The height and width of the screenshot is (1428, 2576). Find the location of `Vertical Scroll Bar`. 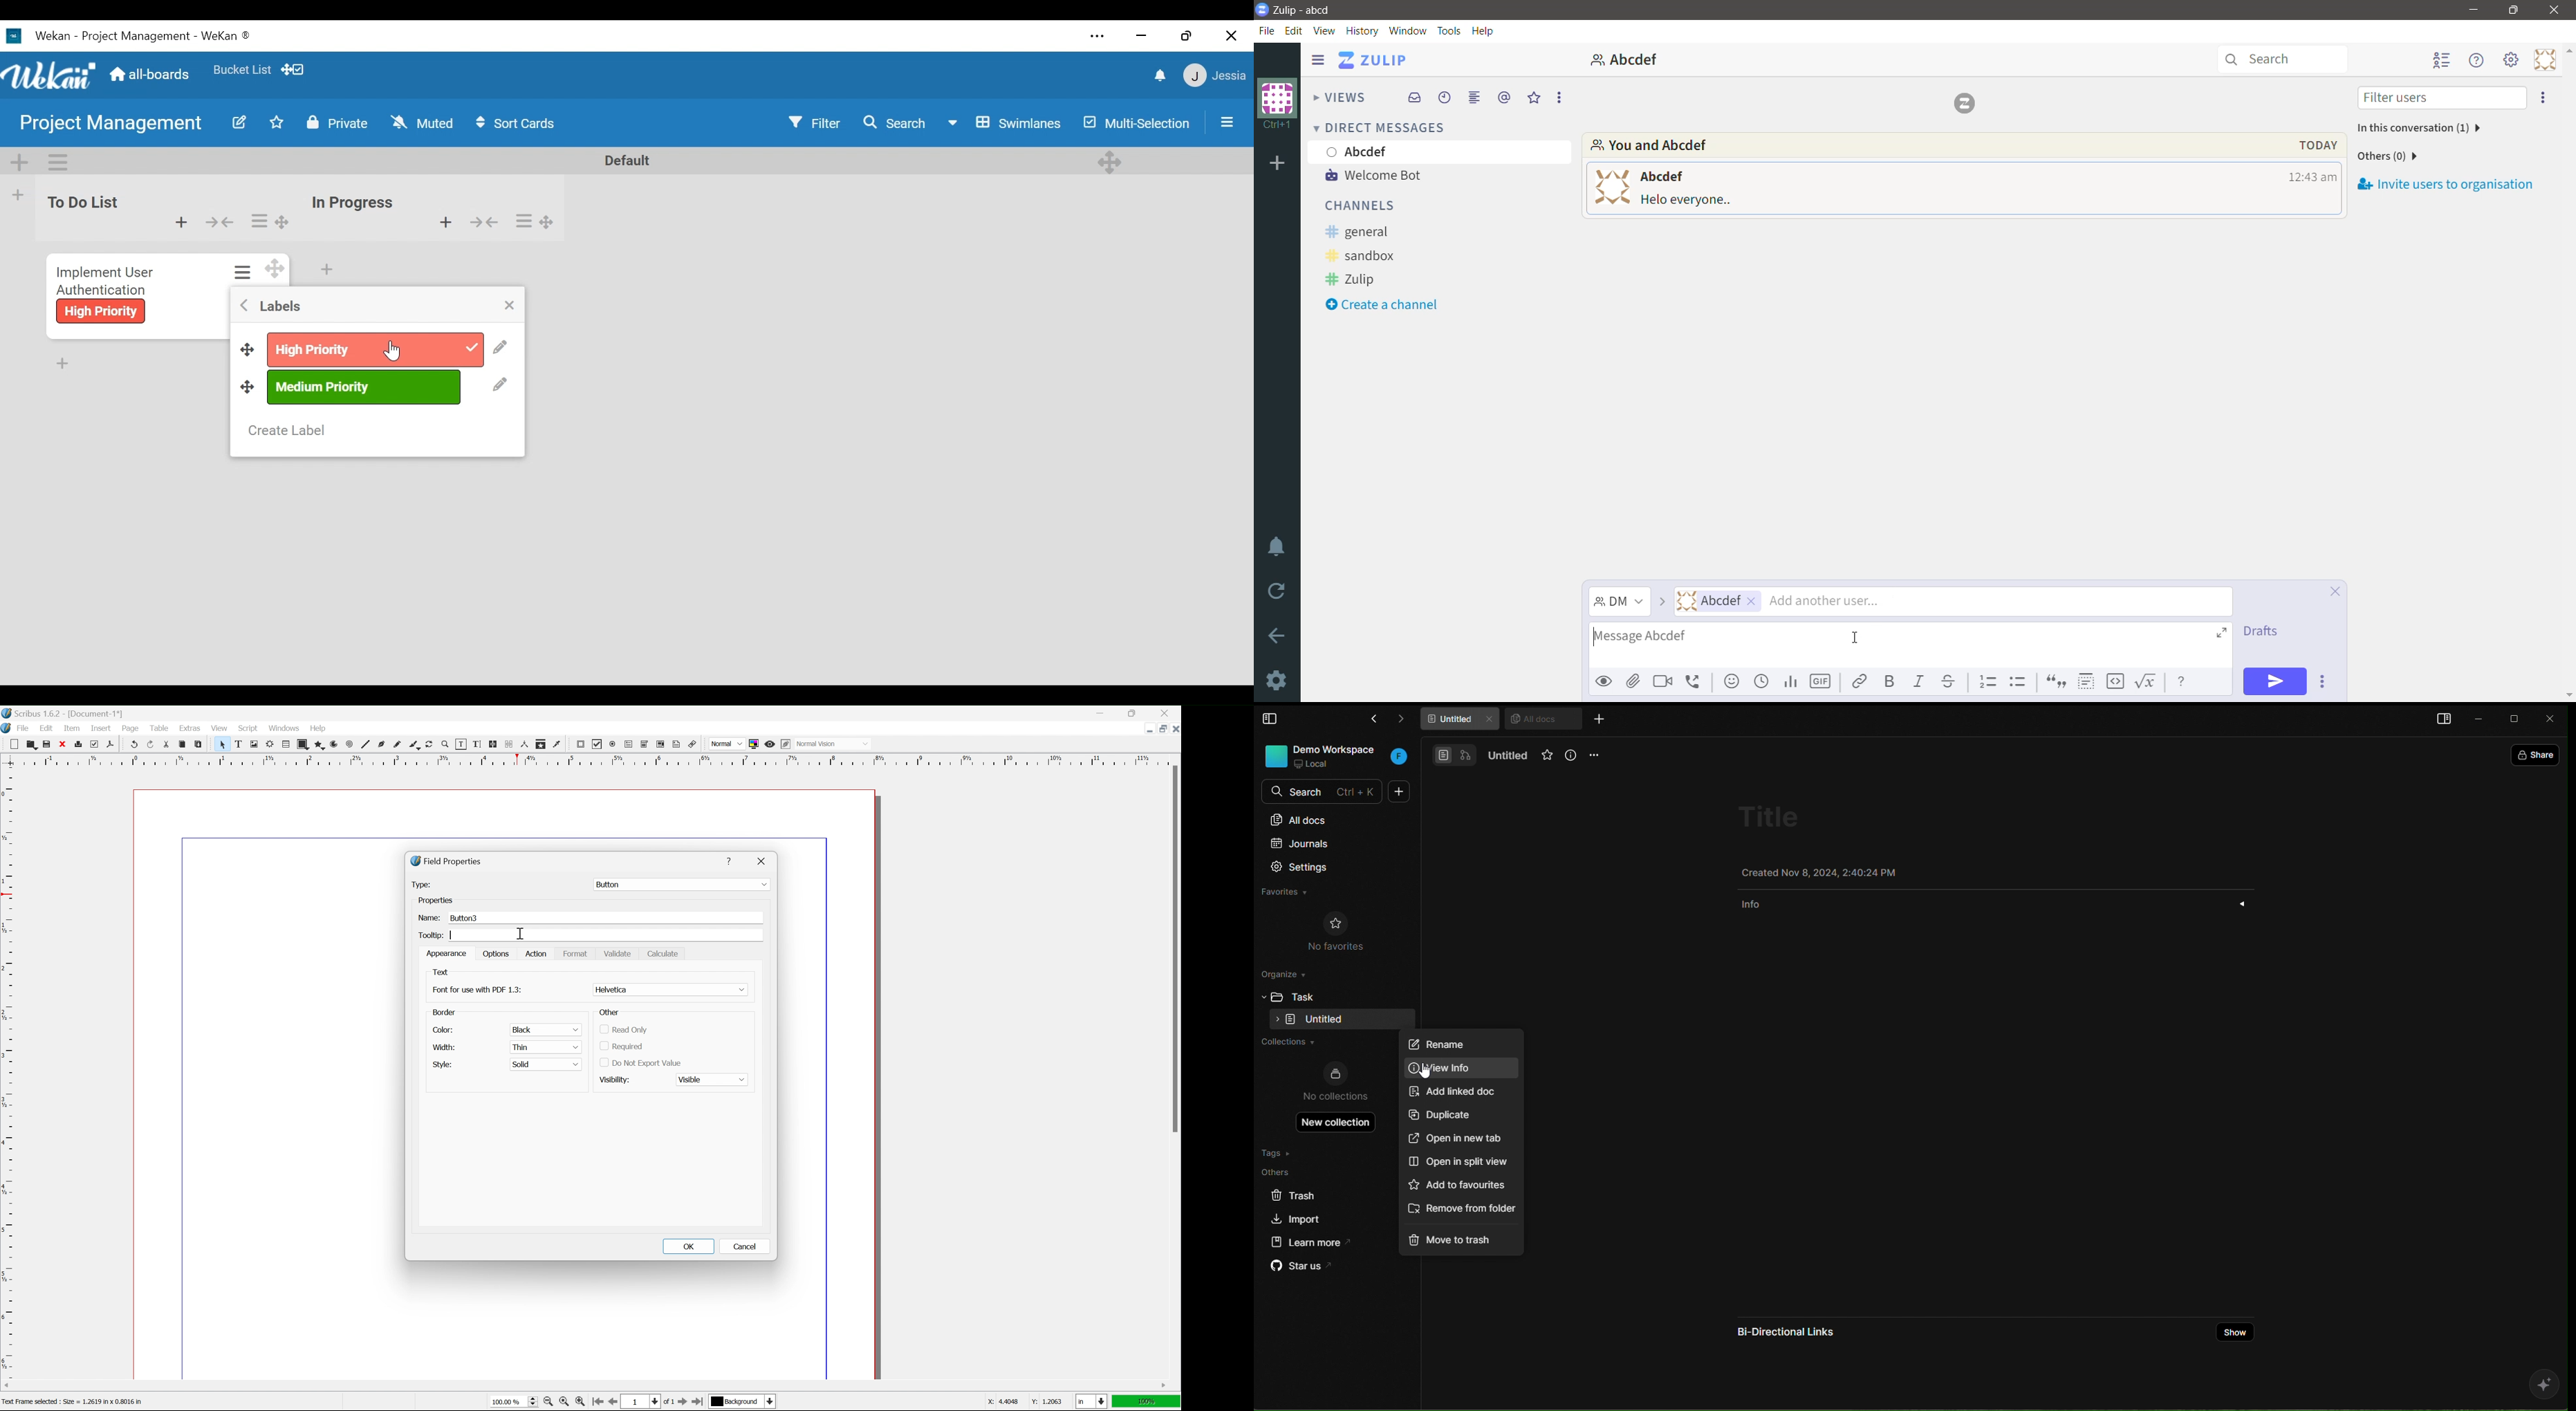

Vertical Scroll Bar is located at coordinates (2568, 373).